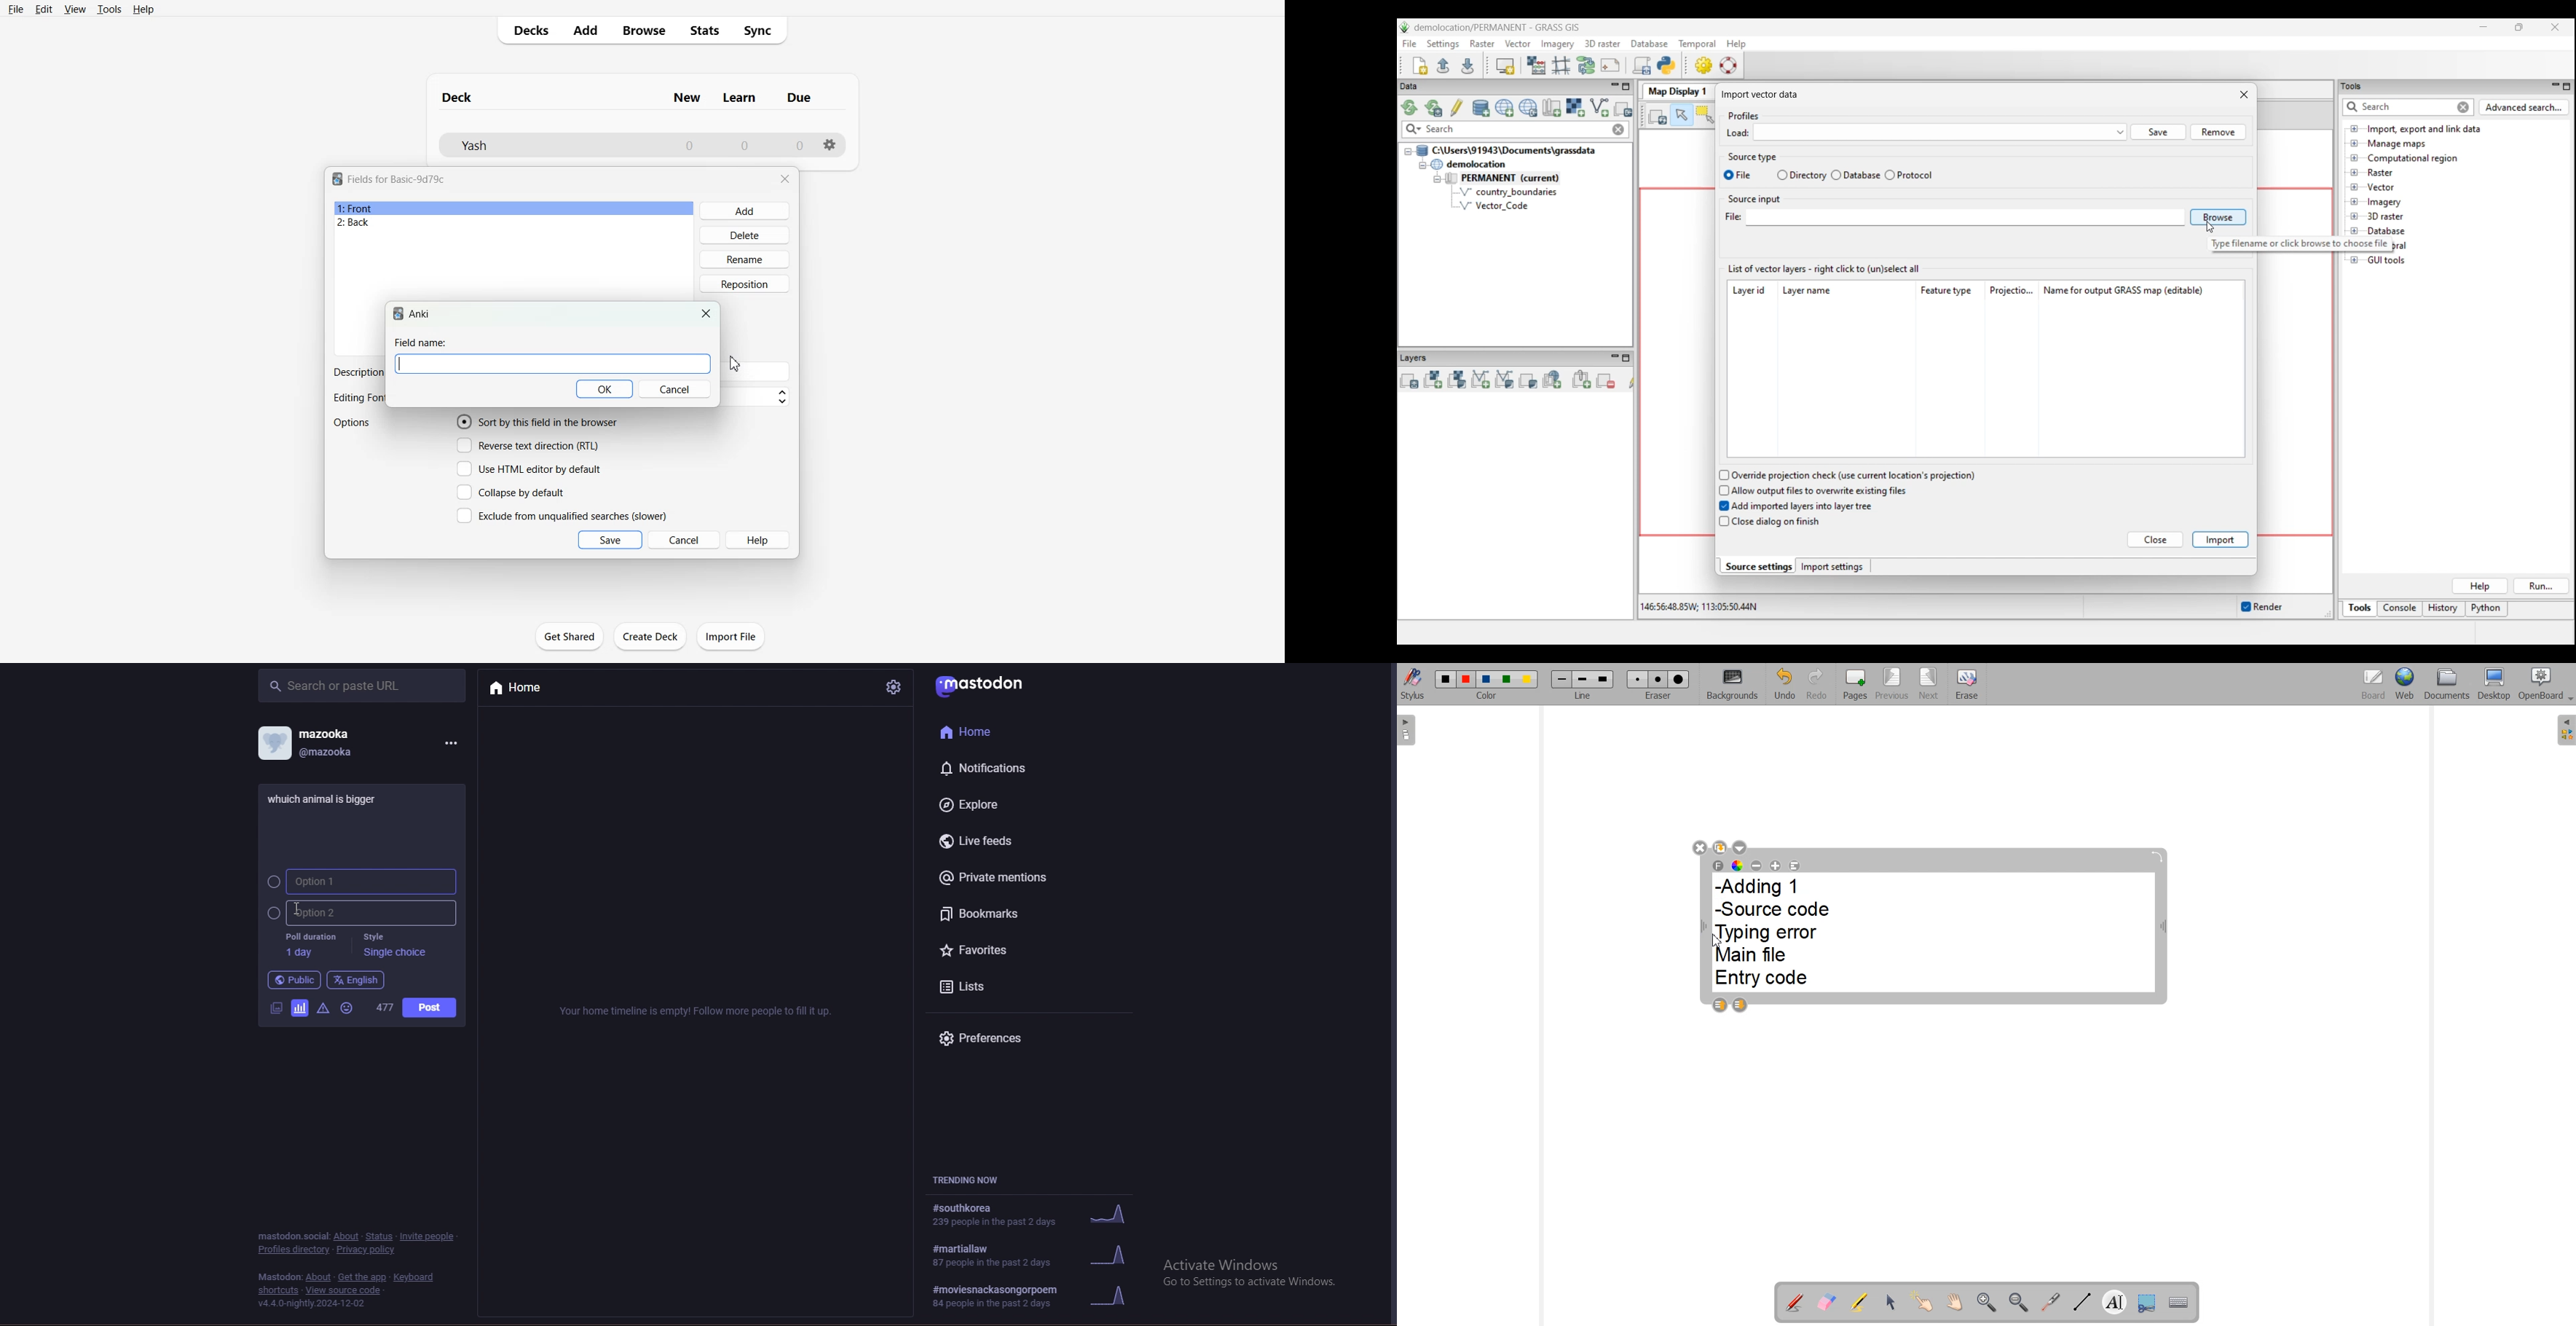 This screenshot has width=2576, height=1344. Describe the element at coordinates (1657, 696) in the screenshot. I see `Eraser` at that location.